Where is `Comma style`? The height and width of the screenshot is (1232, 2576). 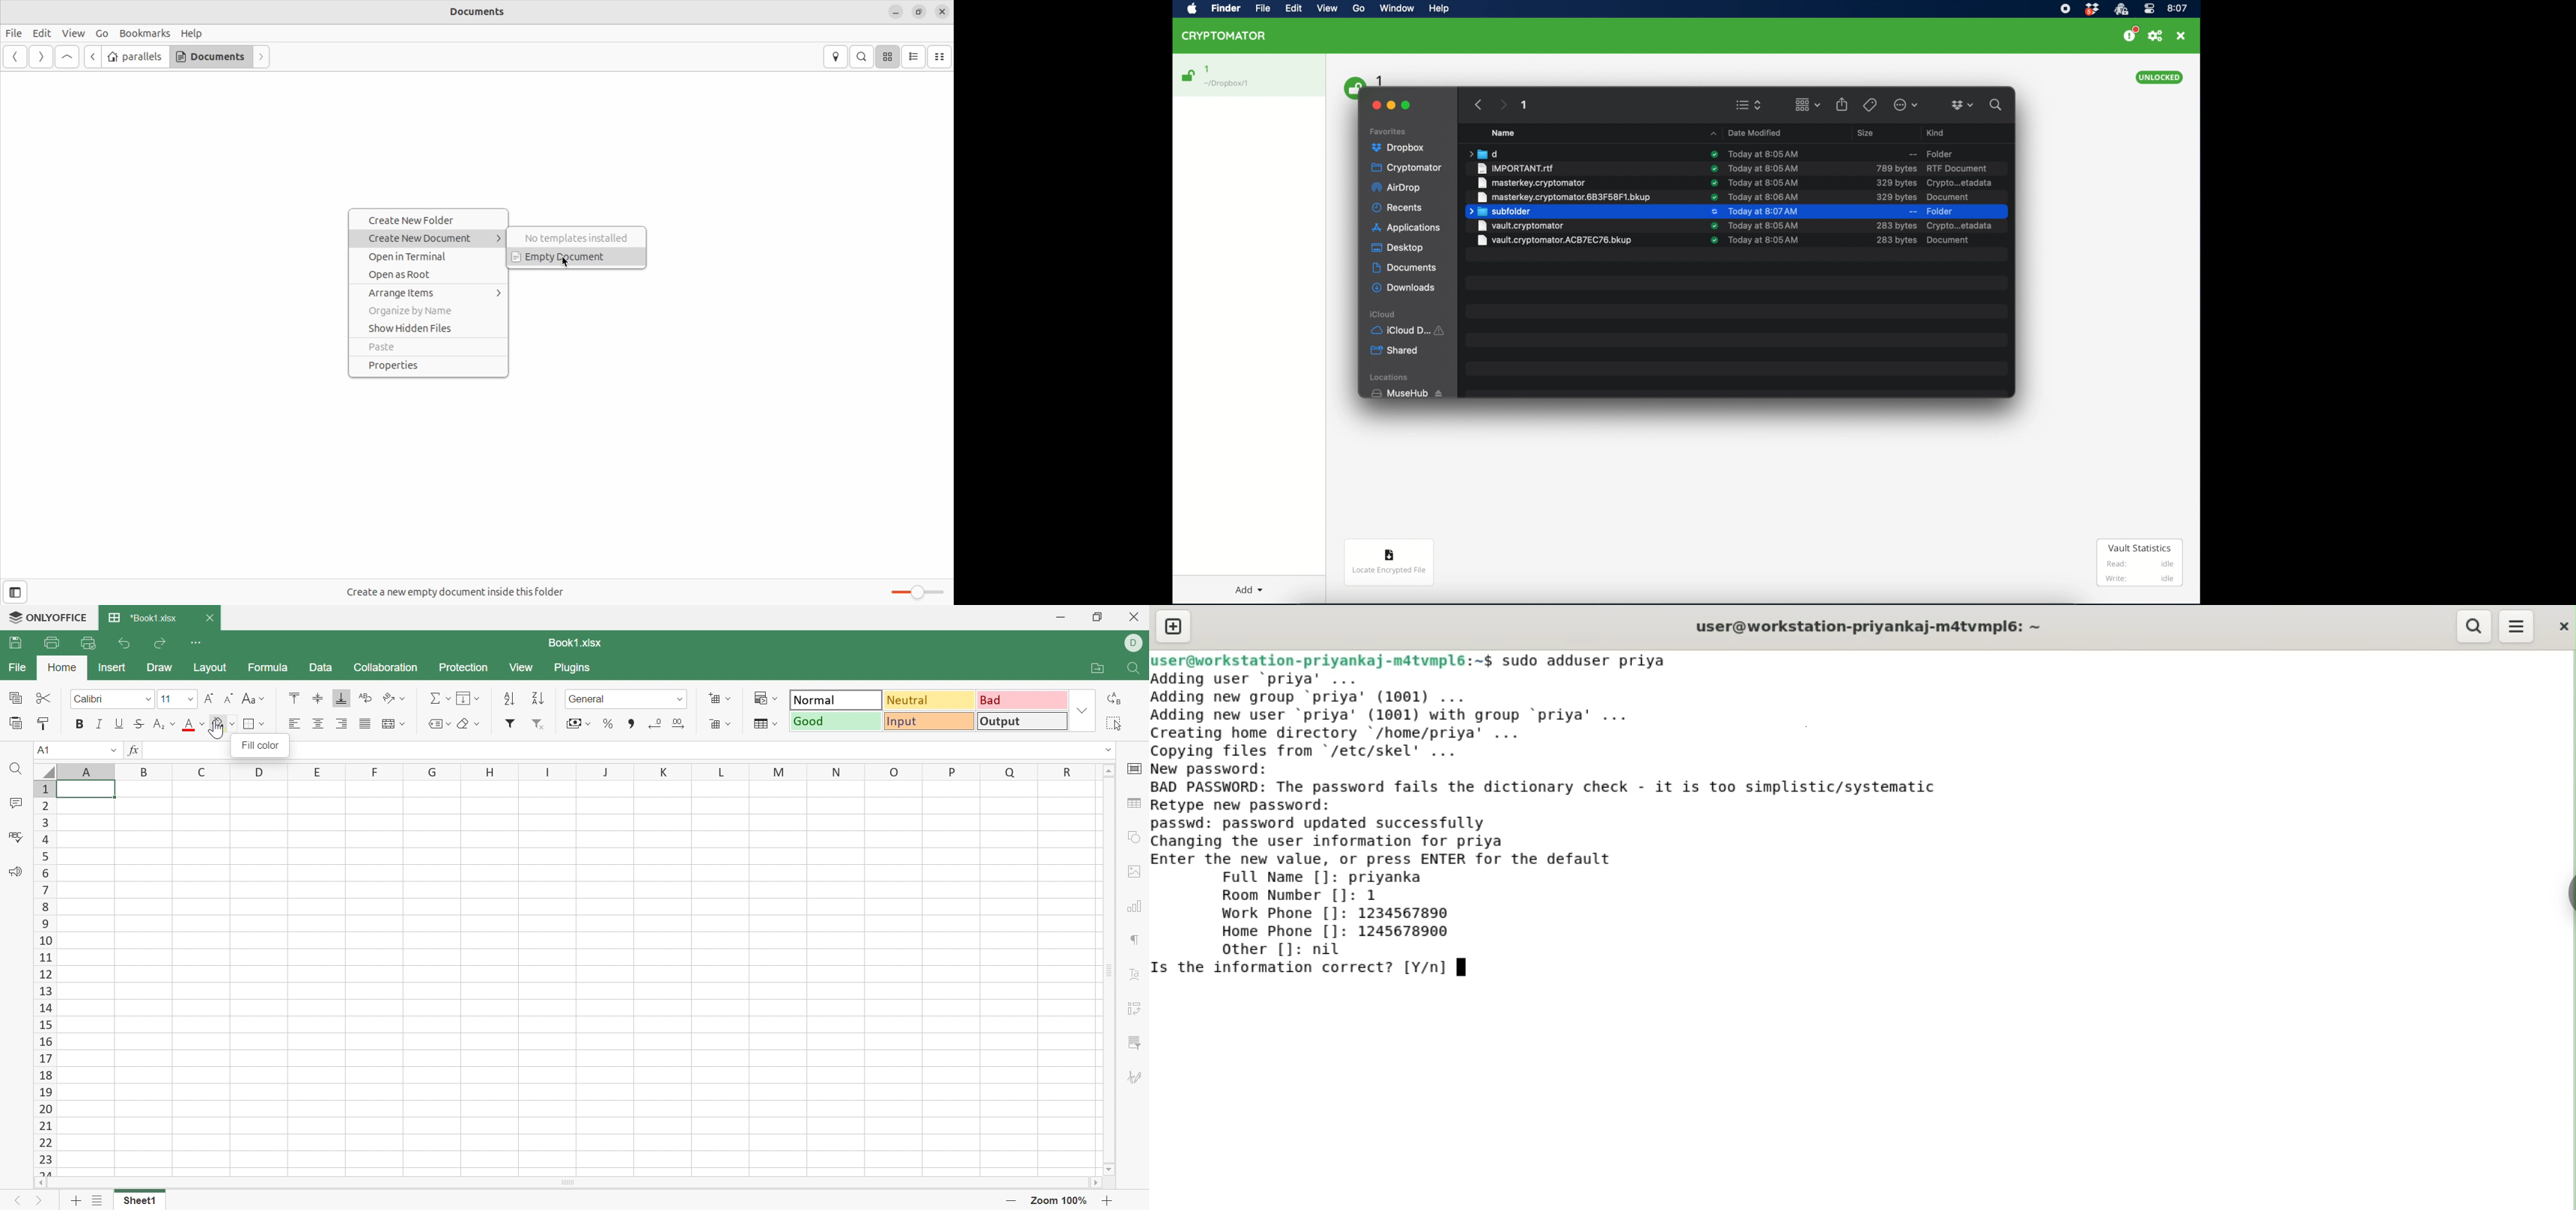 Comma style is located at coordinates (633, 726).